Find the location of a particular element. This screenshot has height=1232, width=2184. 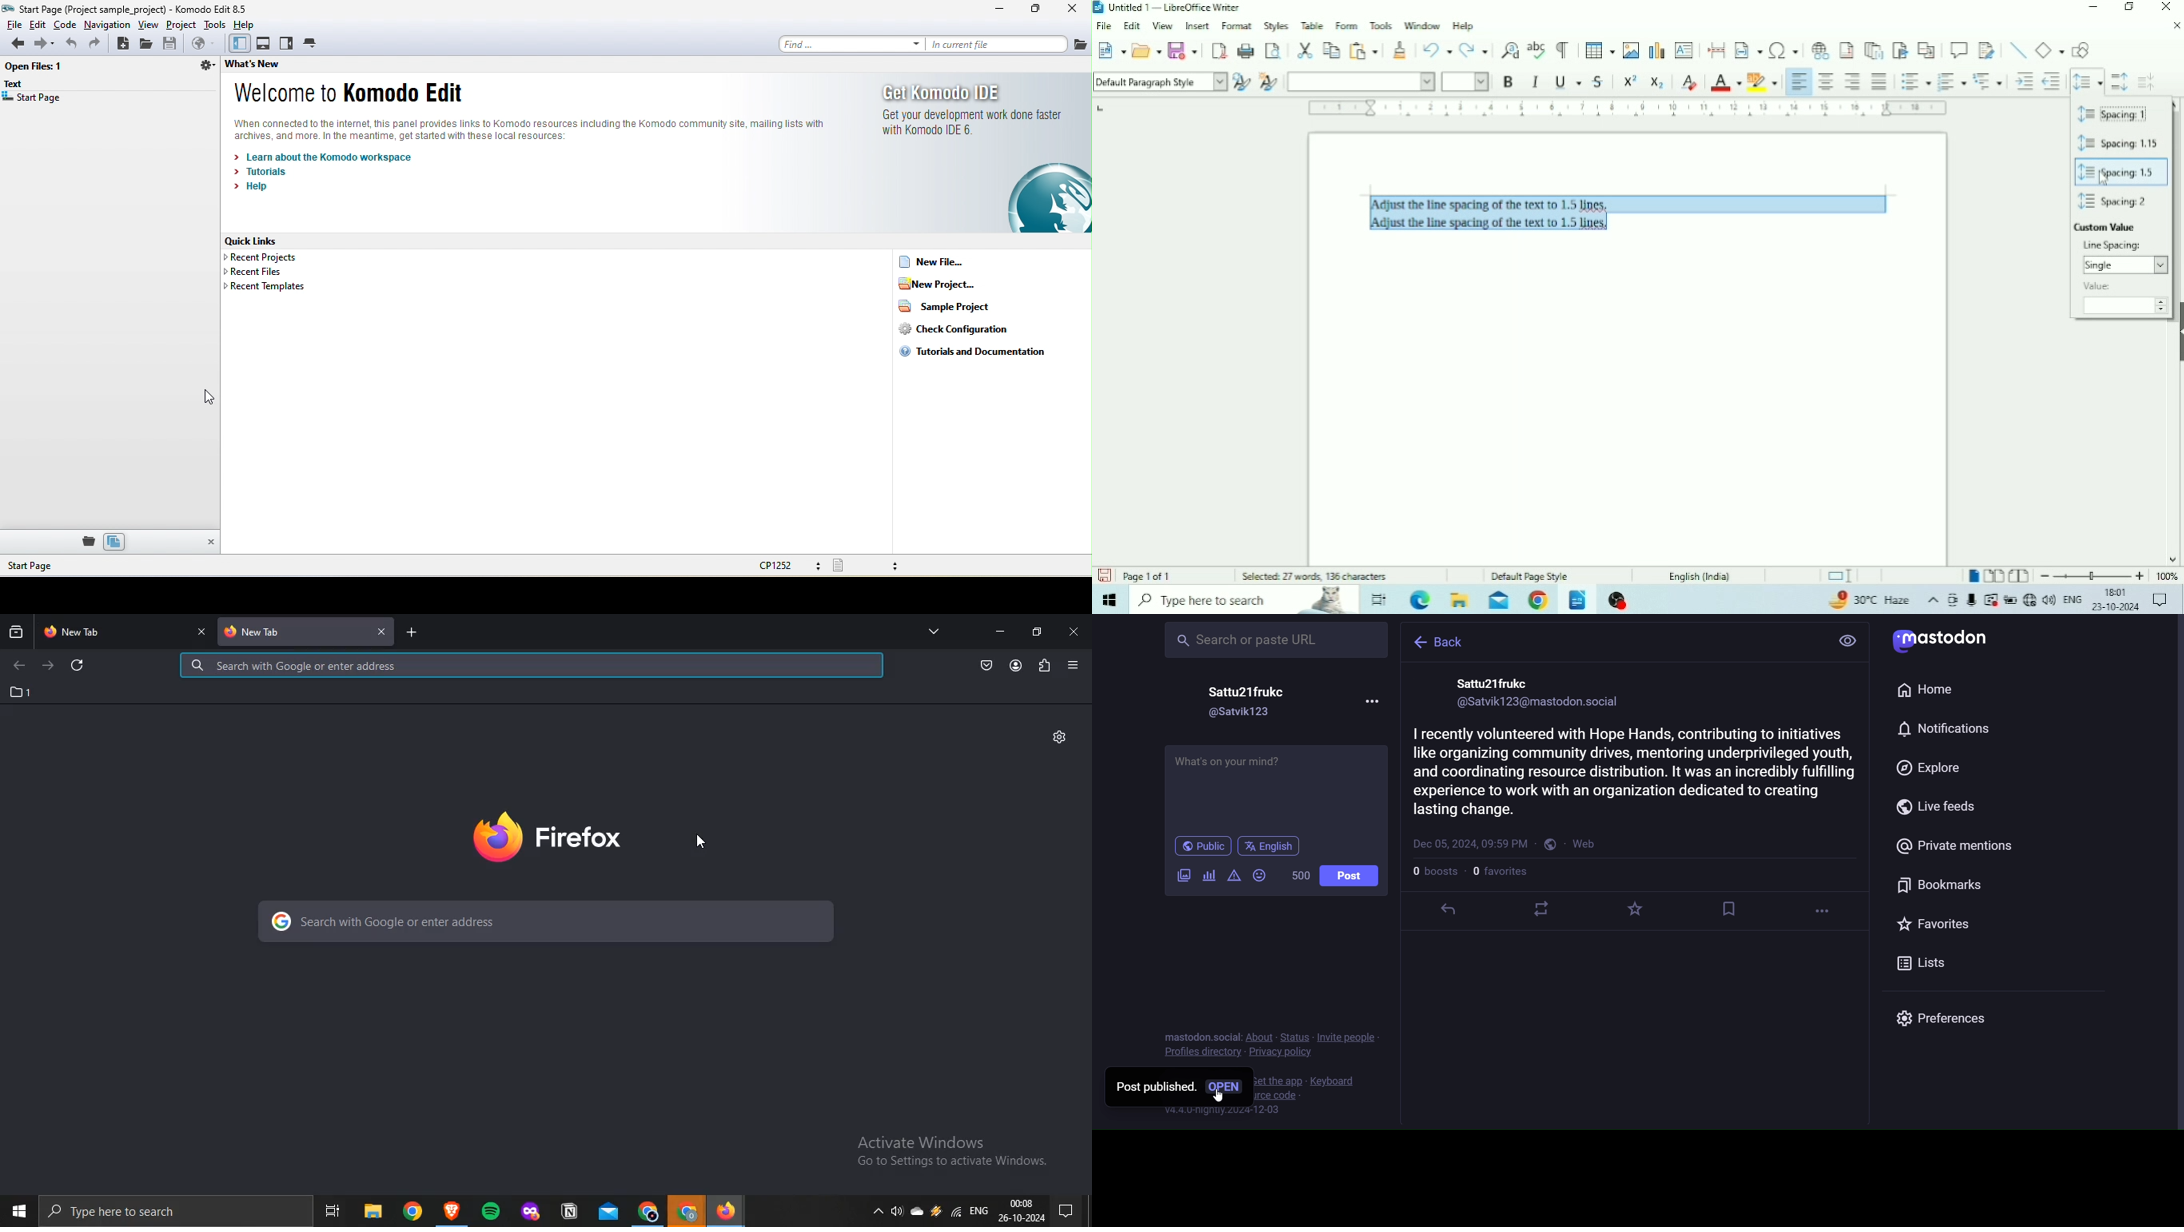

Toggle Unordered List is located at coordinates (1914, 79).